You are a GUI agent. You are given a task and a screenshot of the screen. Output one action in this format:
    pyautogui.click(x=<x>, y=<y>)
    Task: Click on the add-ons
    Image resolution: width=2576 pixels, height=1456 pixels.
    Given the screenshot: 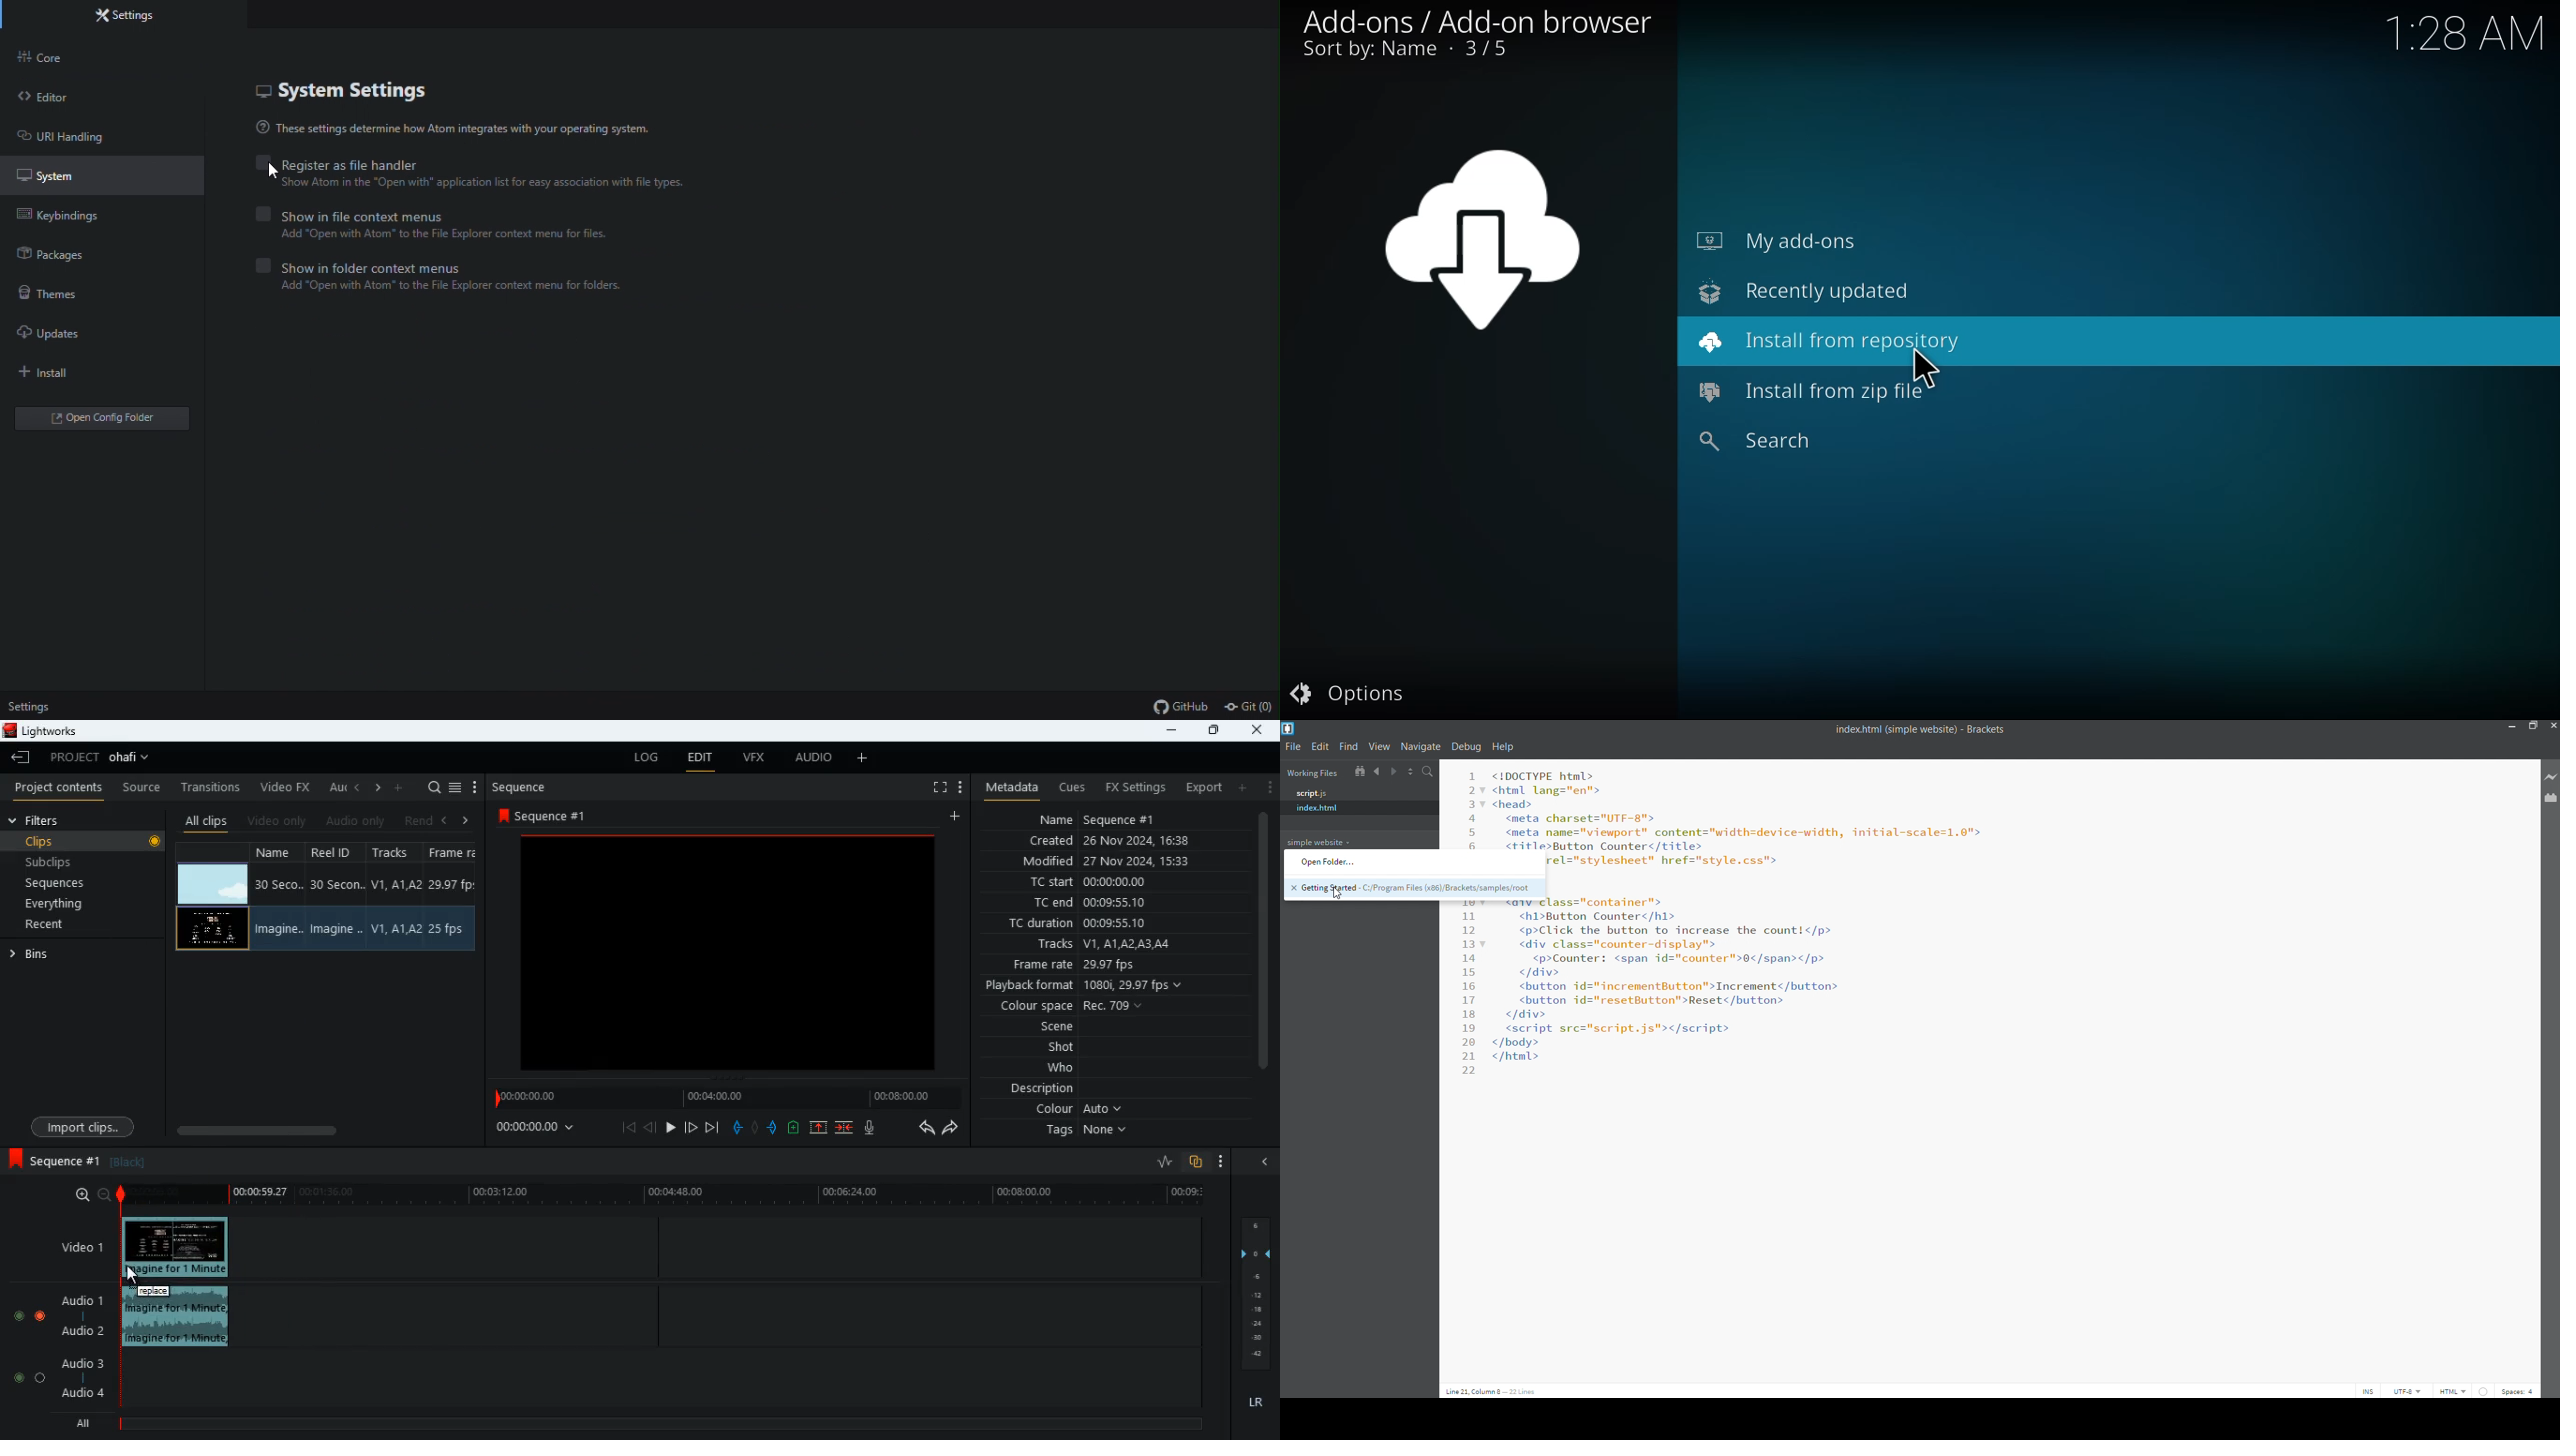 What is the action you would take?
    pyautogui.click(x=1479, y=19)
    